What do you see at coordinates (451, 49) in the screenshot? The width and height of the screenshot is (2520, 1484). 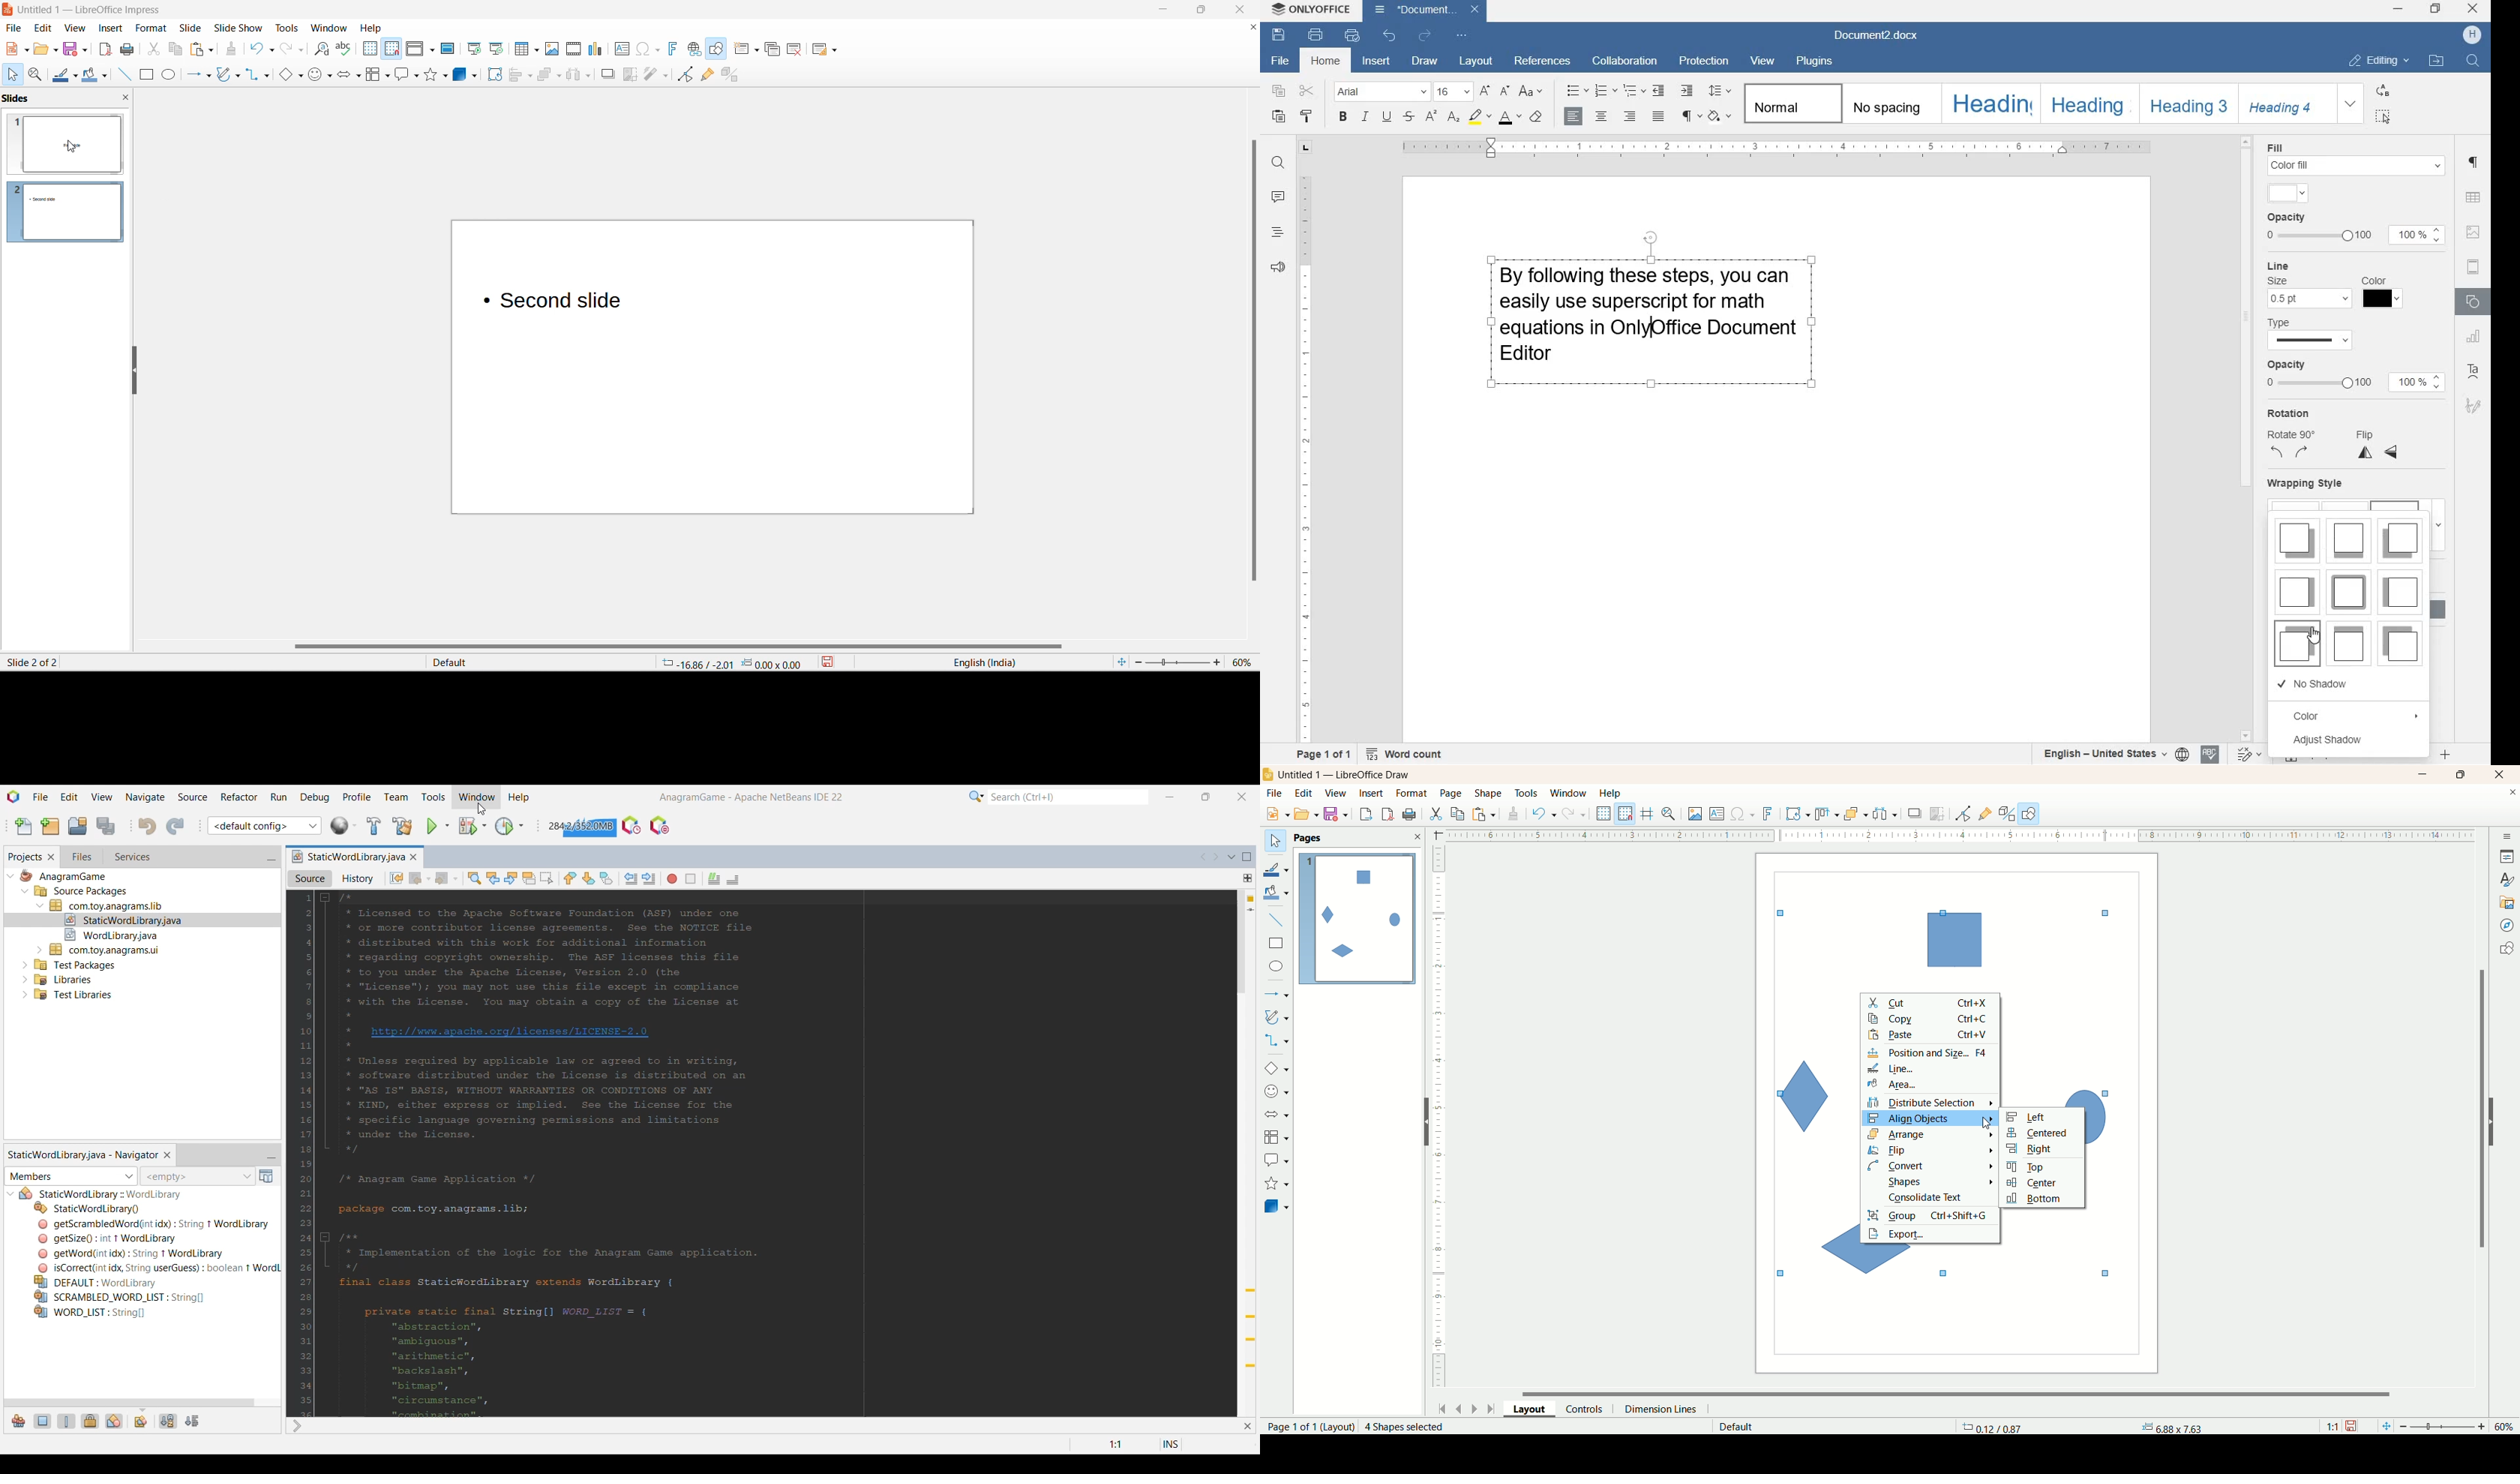 I see `master slide` at bounding box center [451, 49].